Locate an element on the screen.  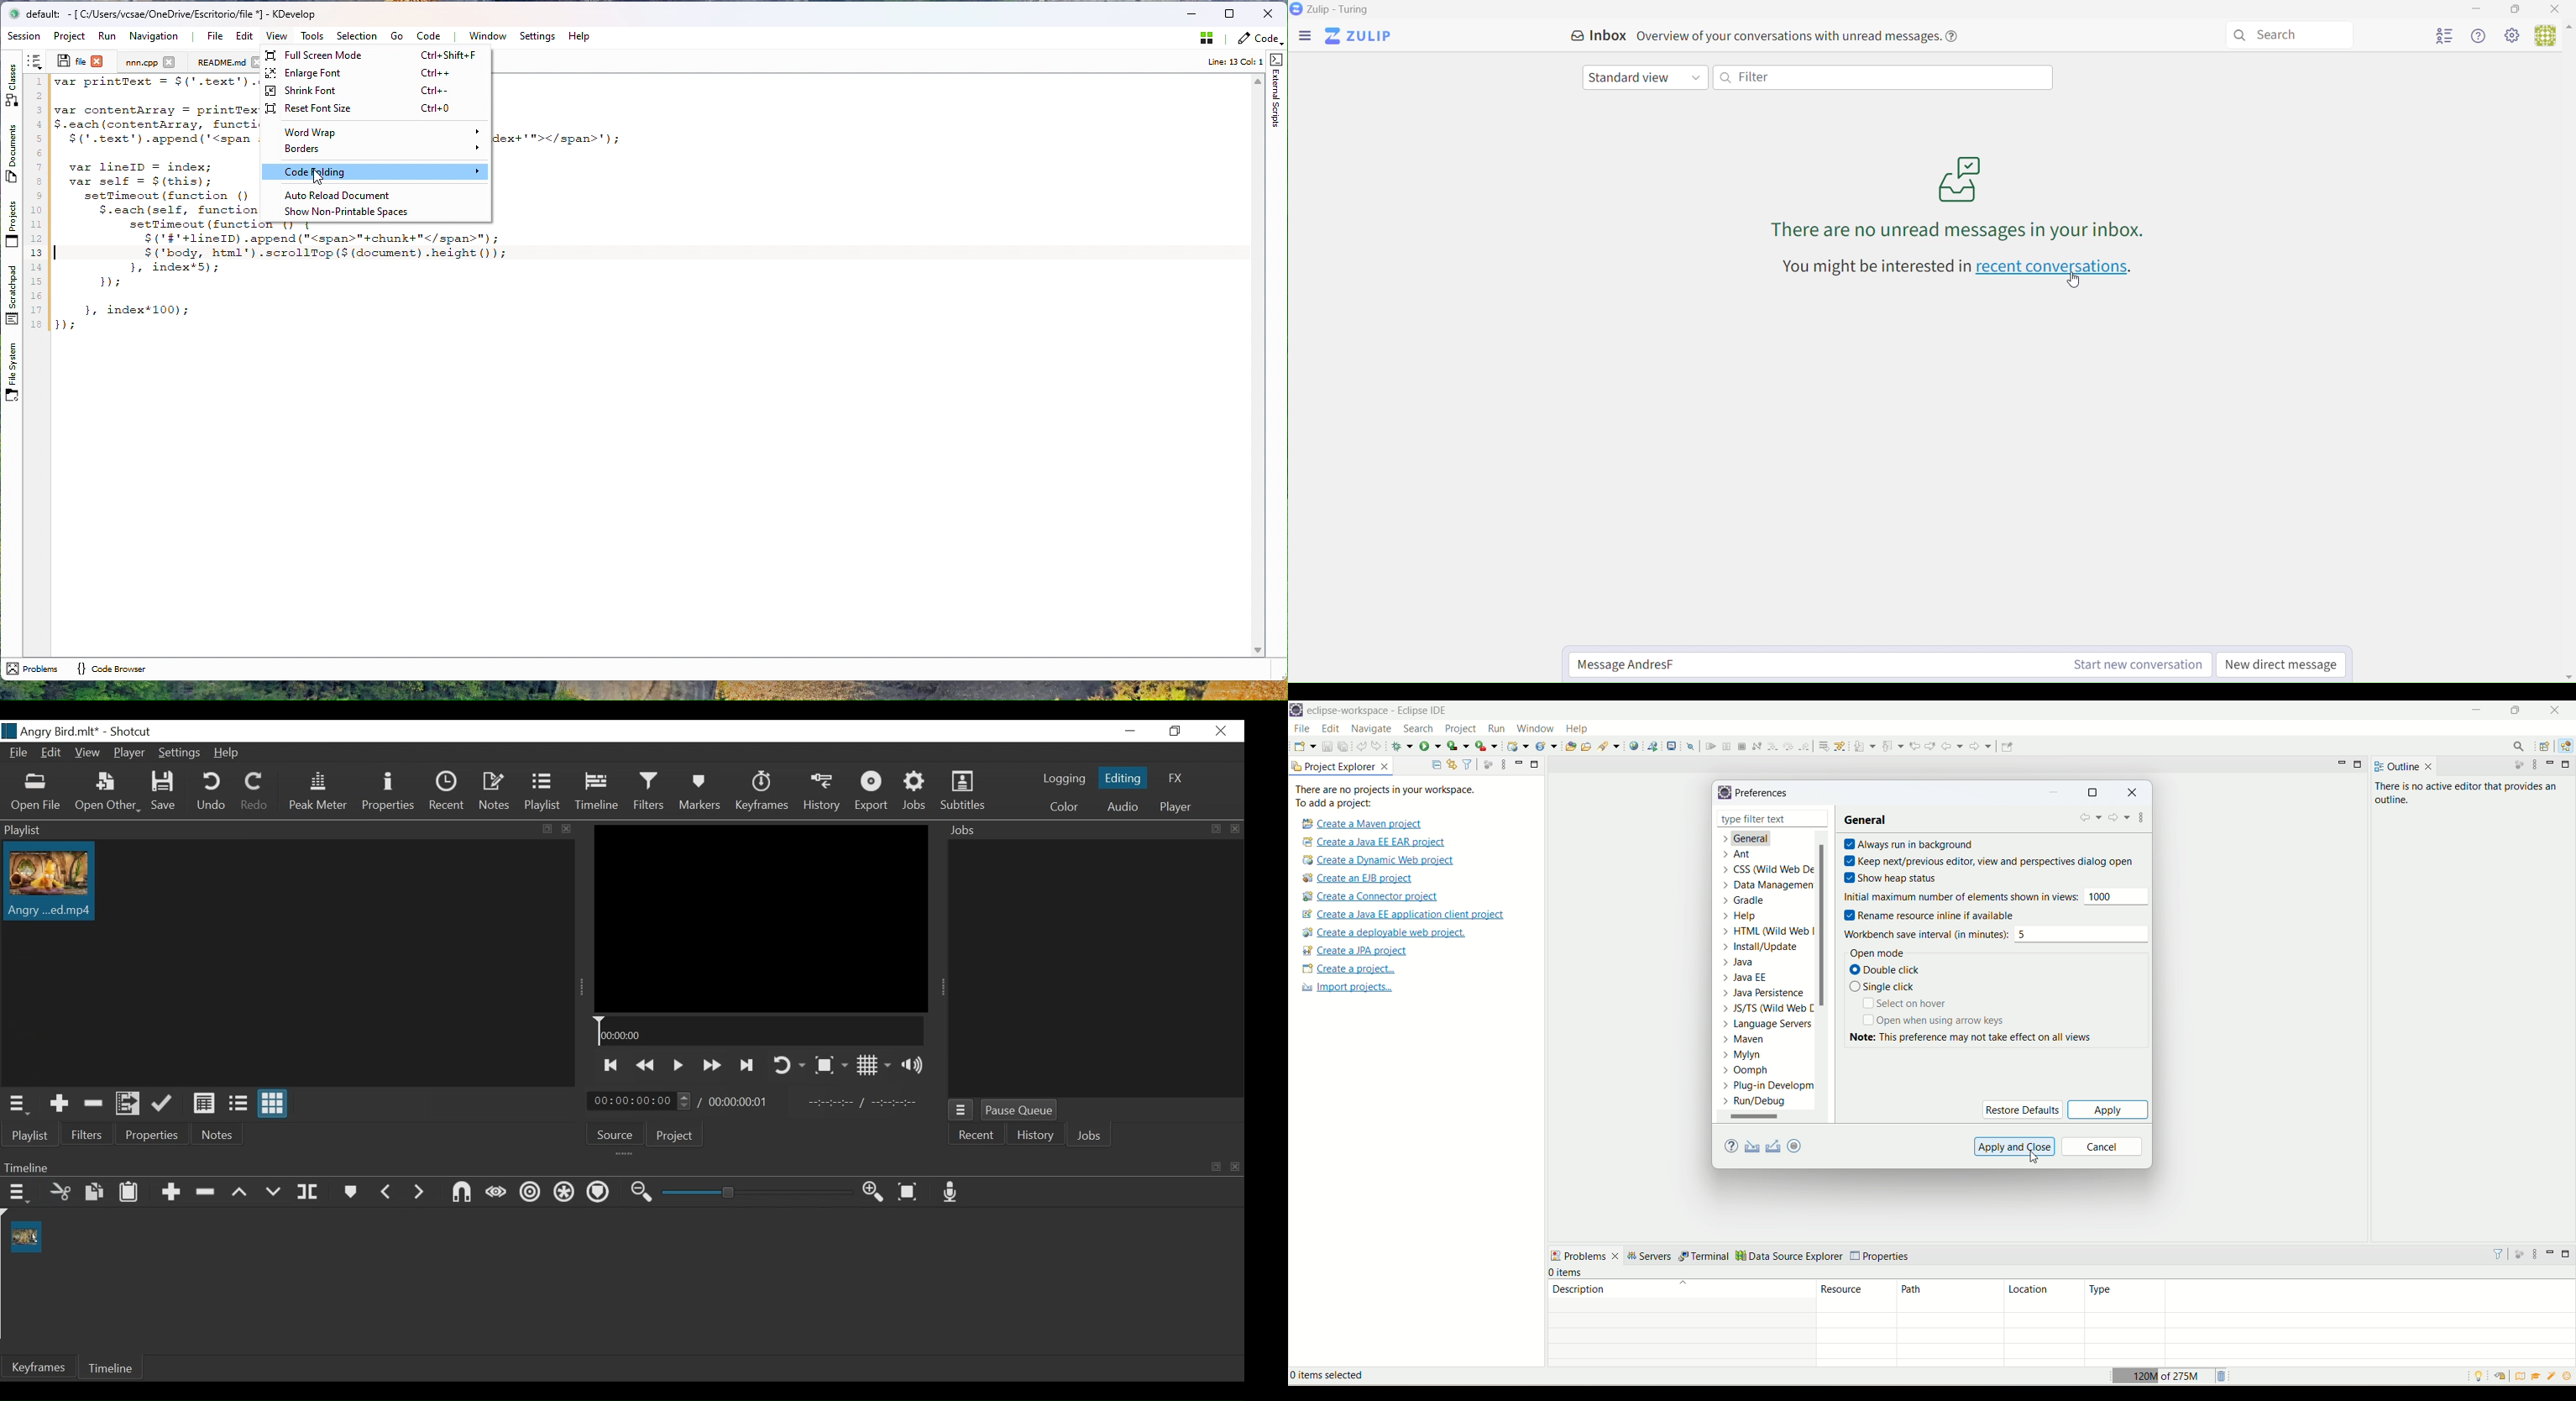
Ripple Delete is located at coordinates (204, 1192).